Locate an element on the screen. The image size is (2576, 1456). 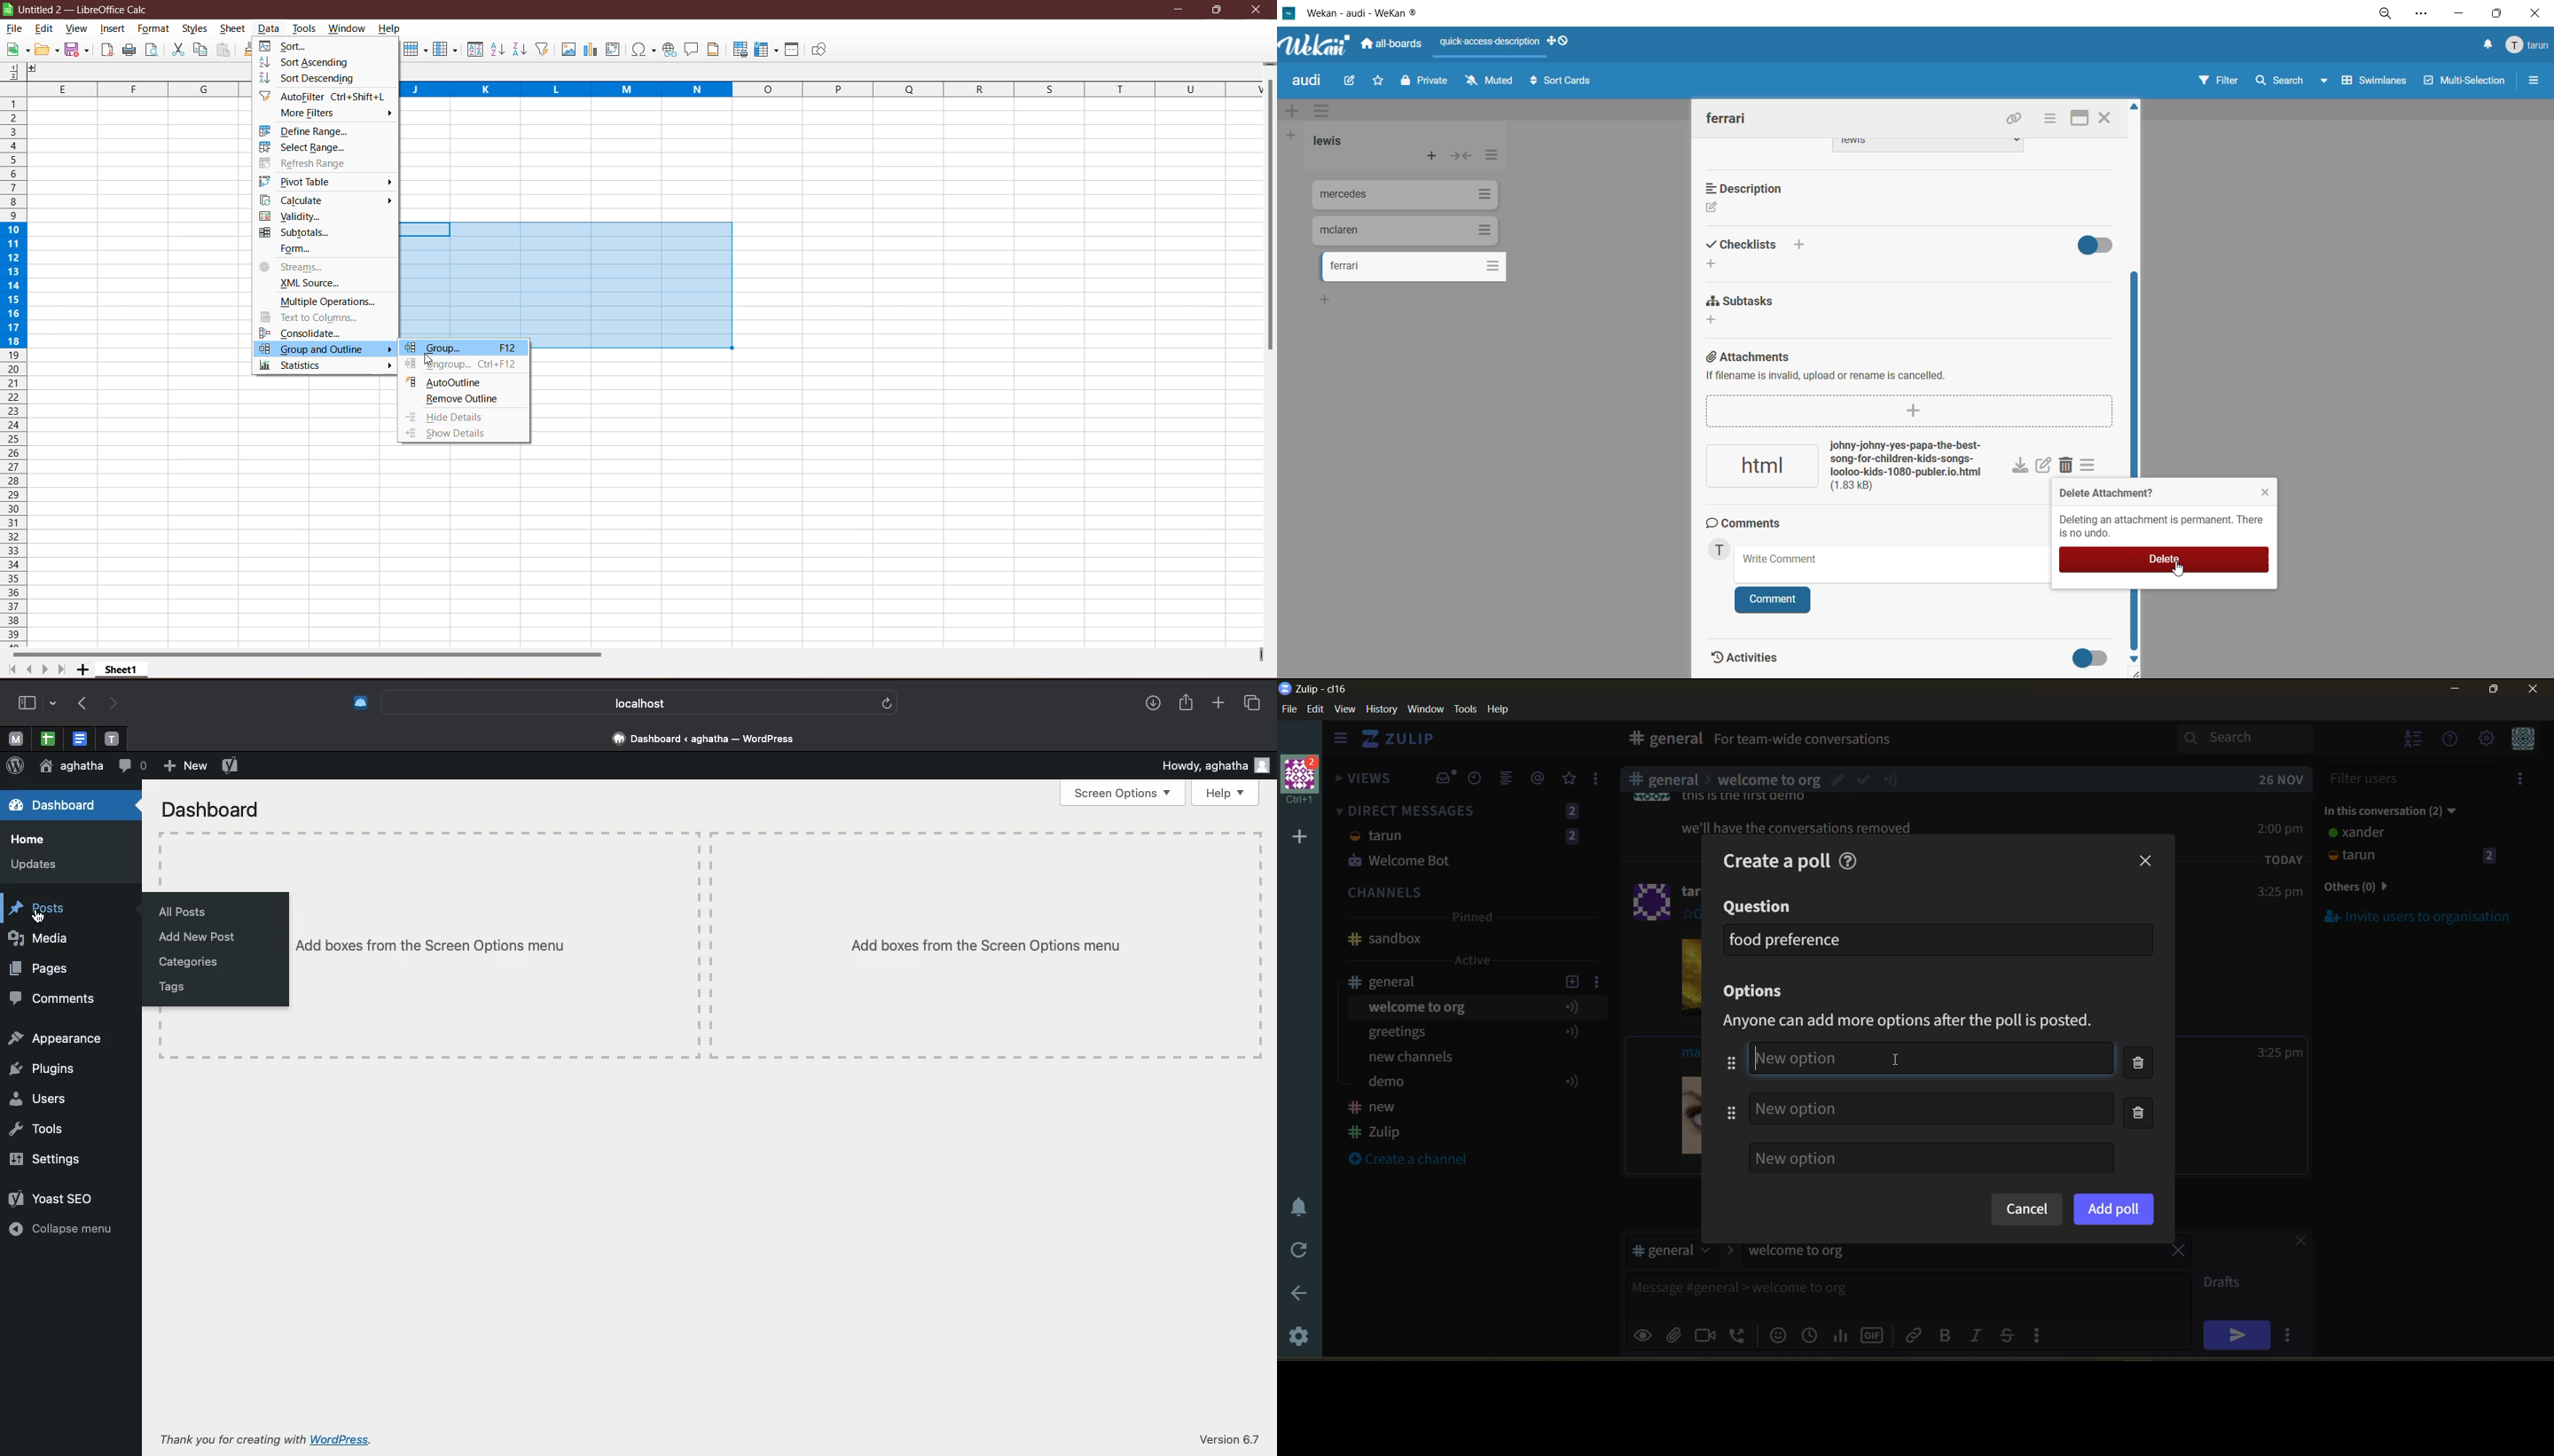
settings is located at coordinates (1300, 1339).